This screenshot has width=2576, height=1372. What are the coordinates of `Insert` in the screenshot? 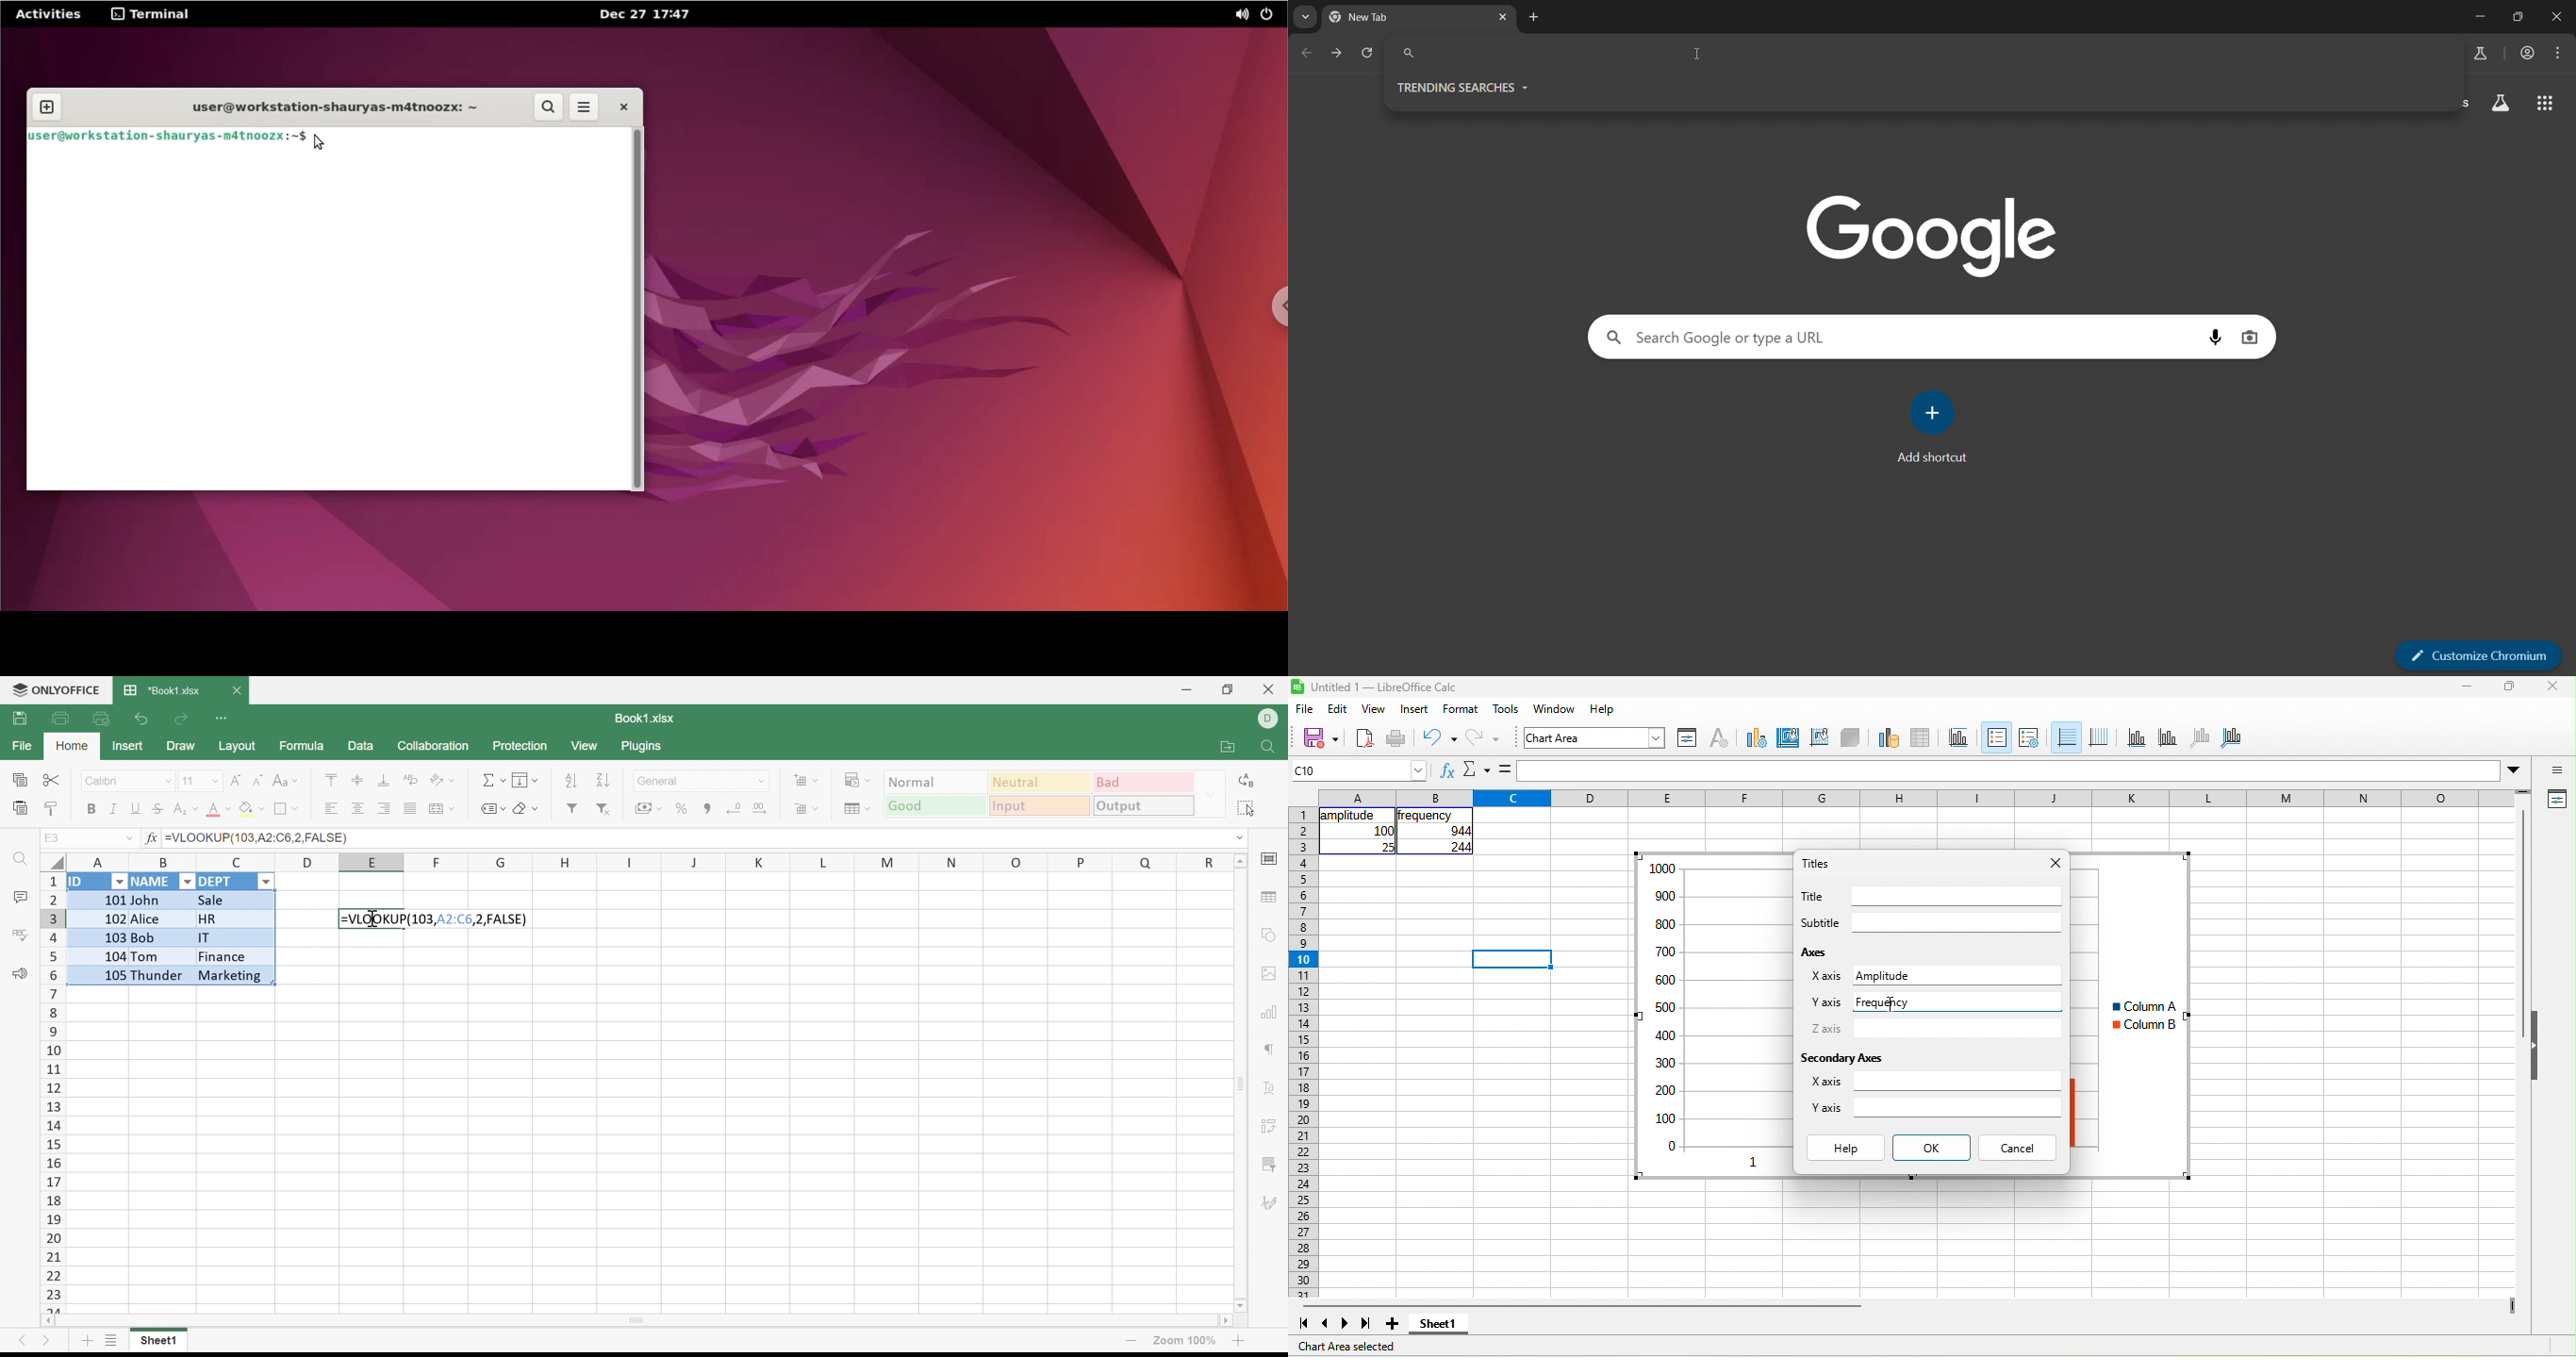 It's located at (132, 747).